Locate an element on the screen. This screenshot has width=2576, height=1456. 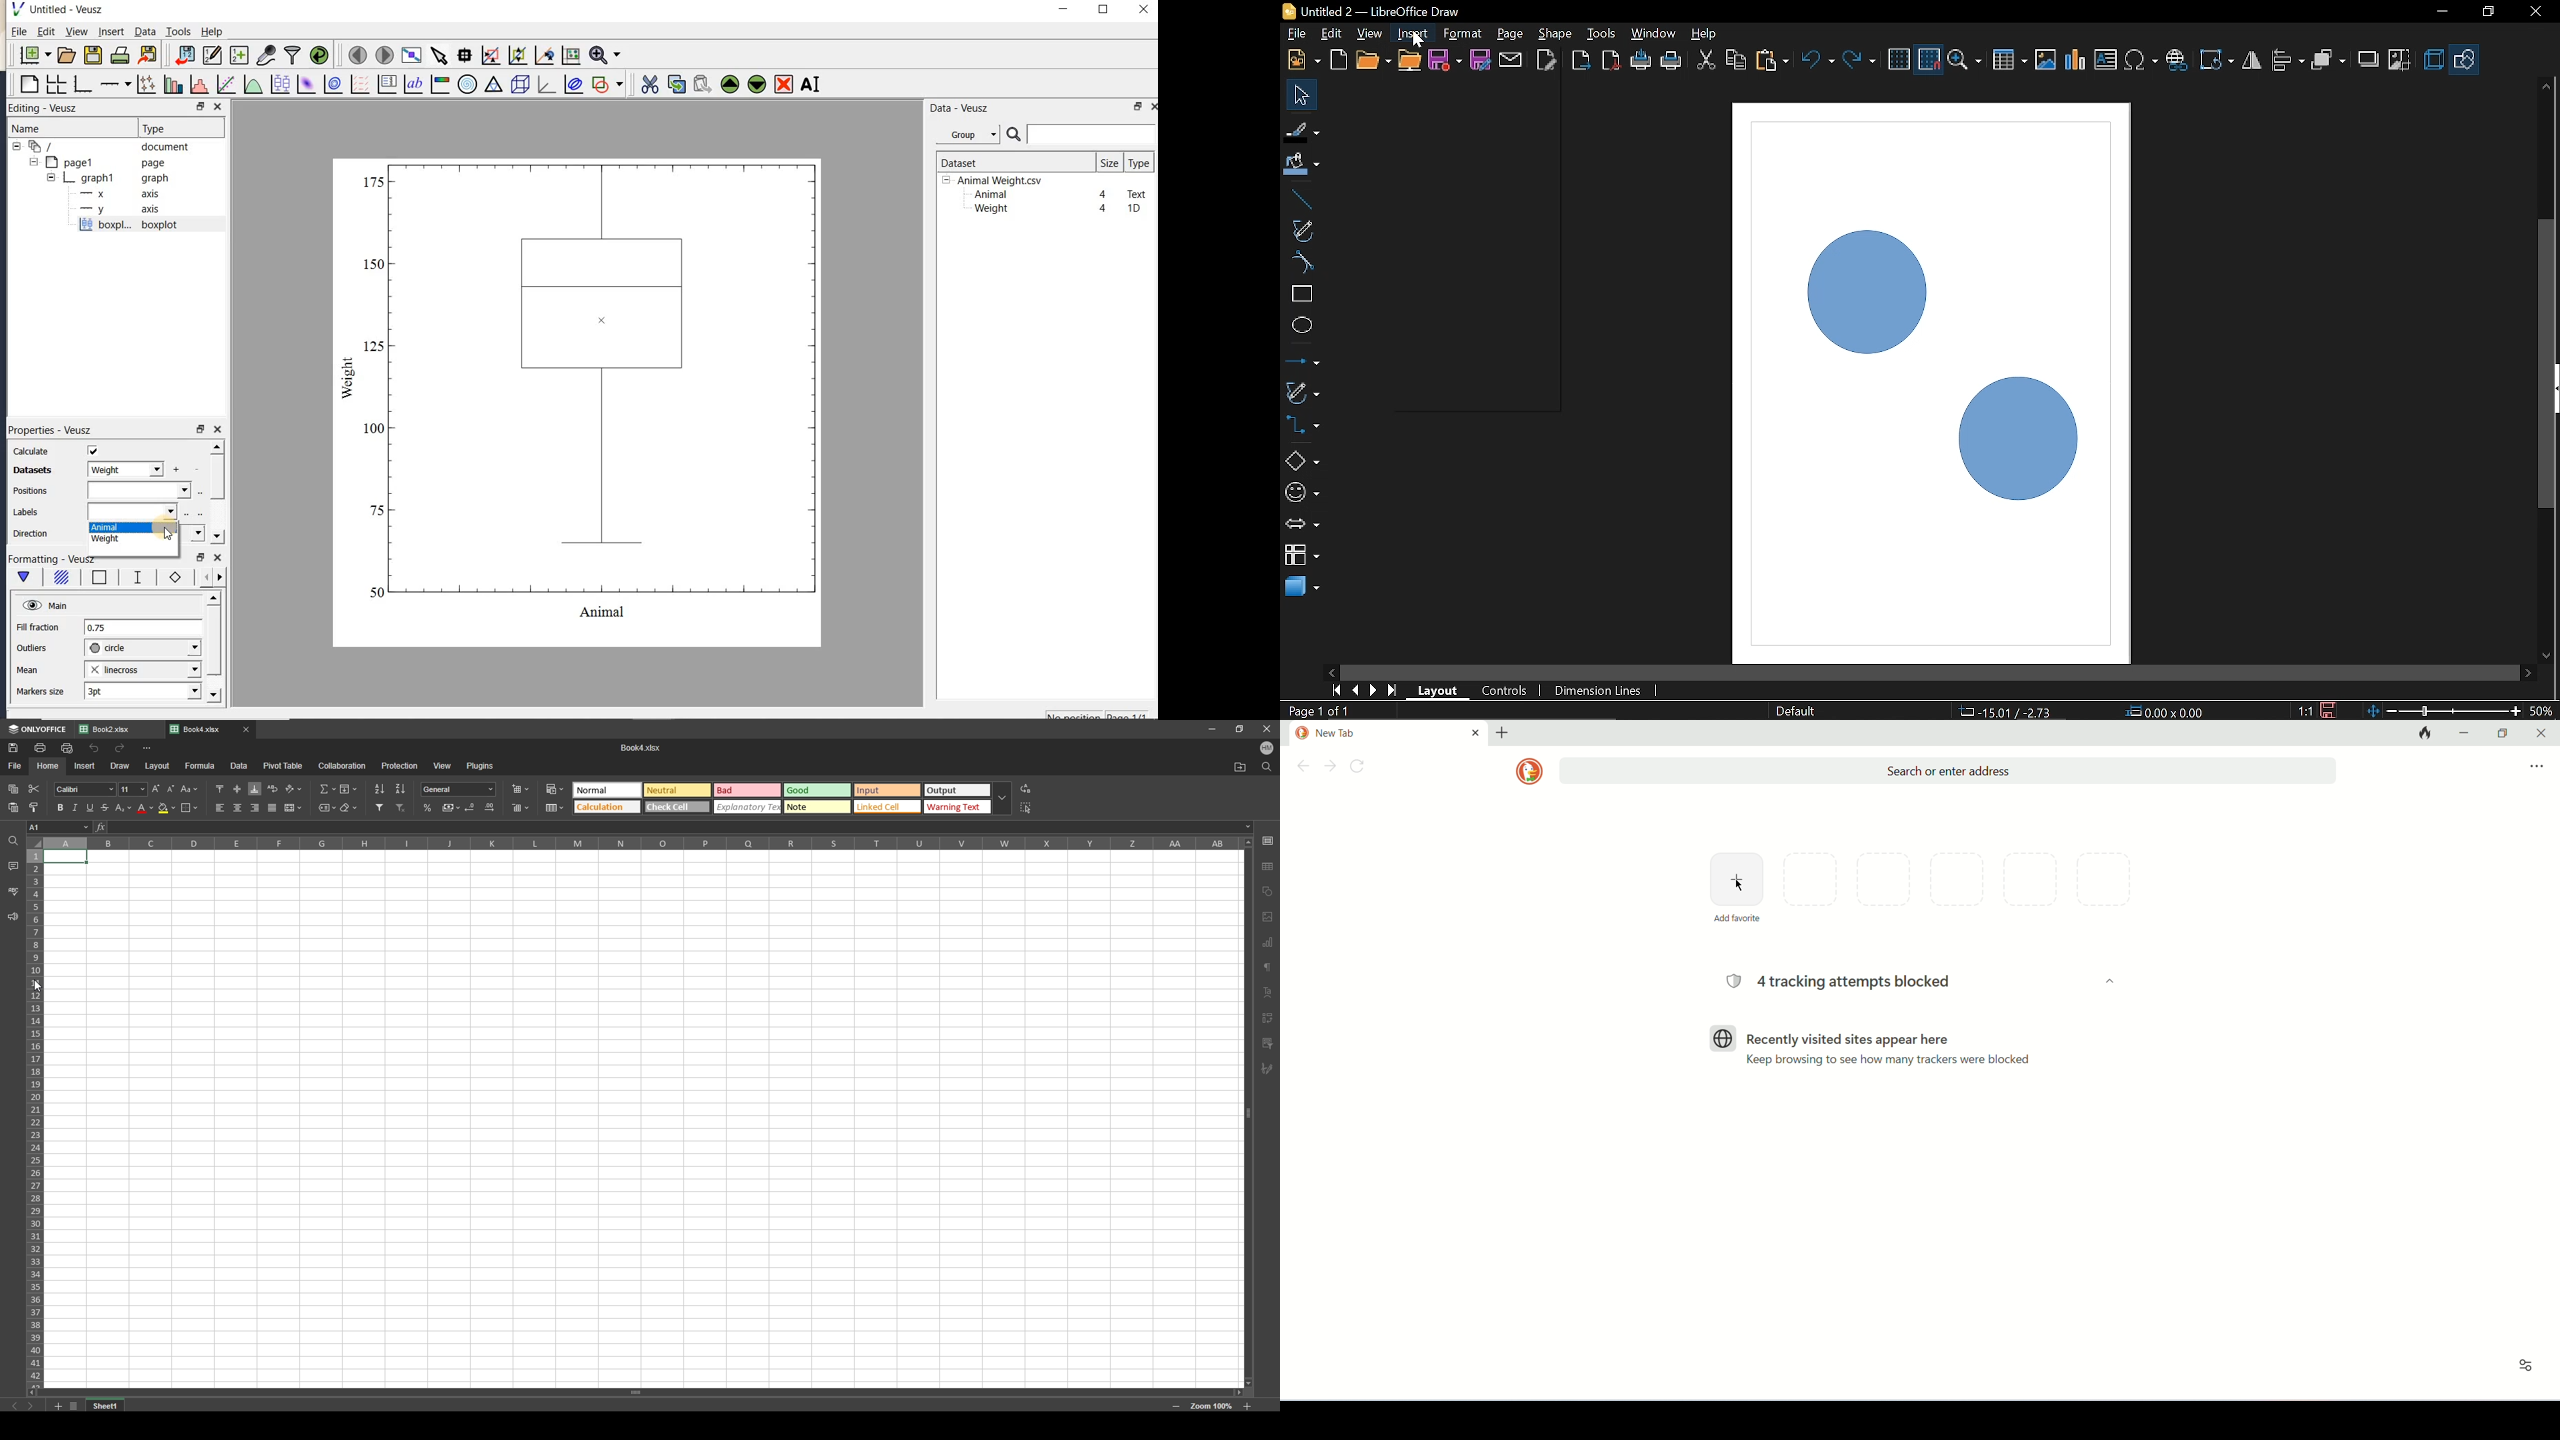
Line is located at coordinates (1299, 200).